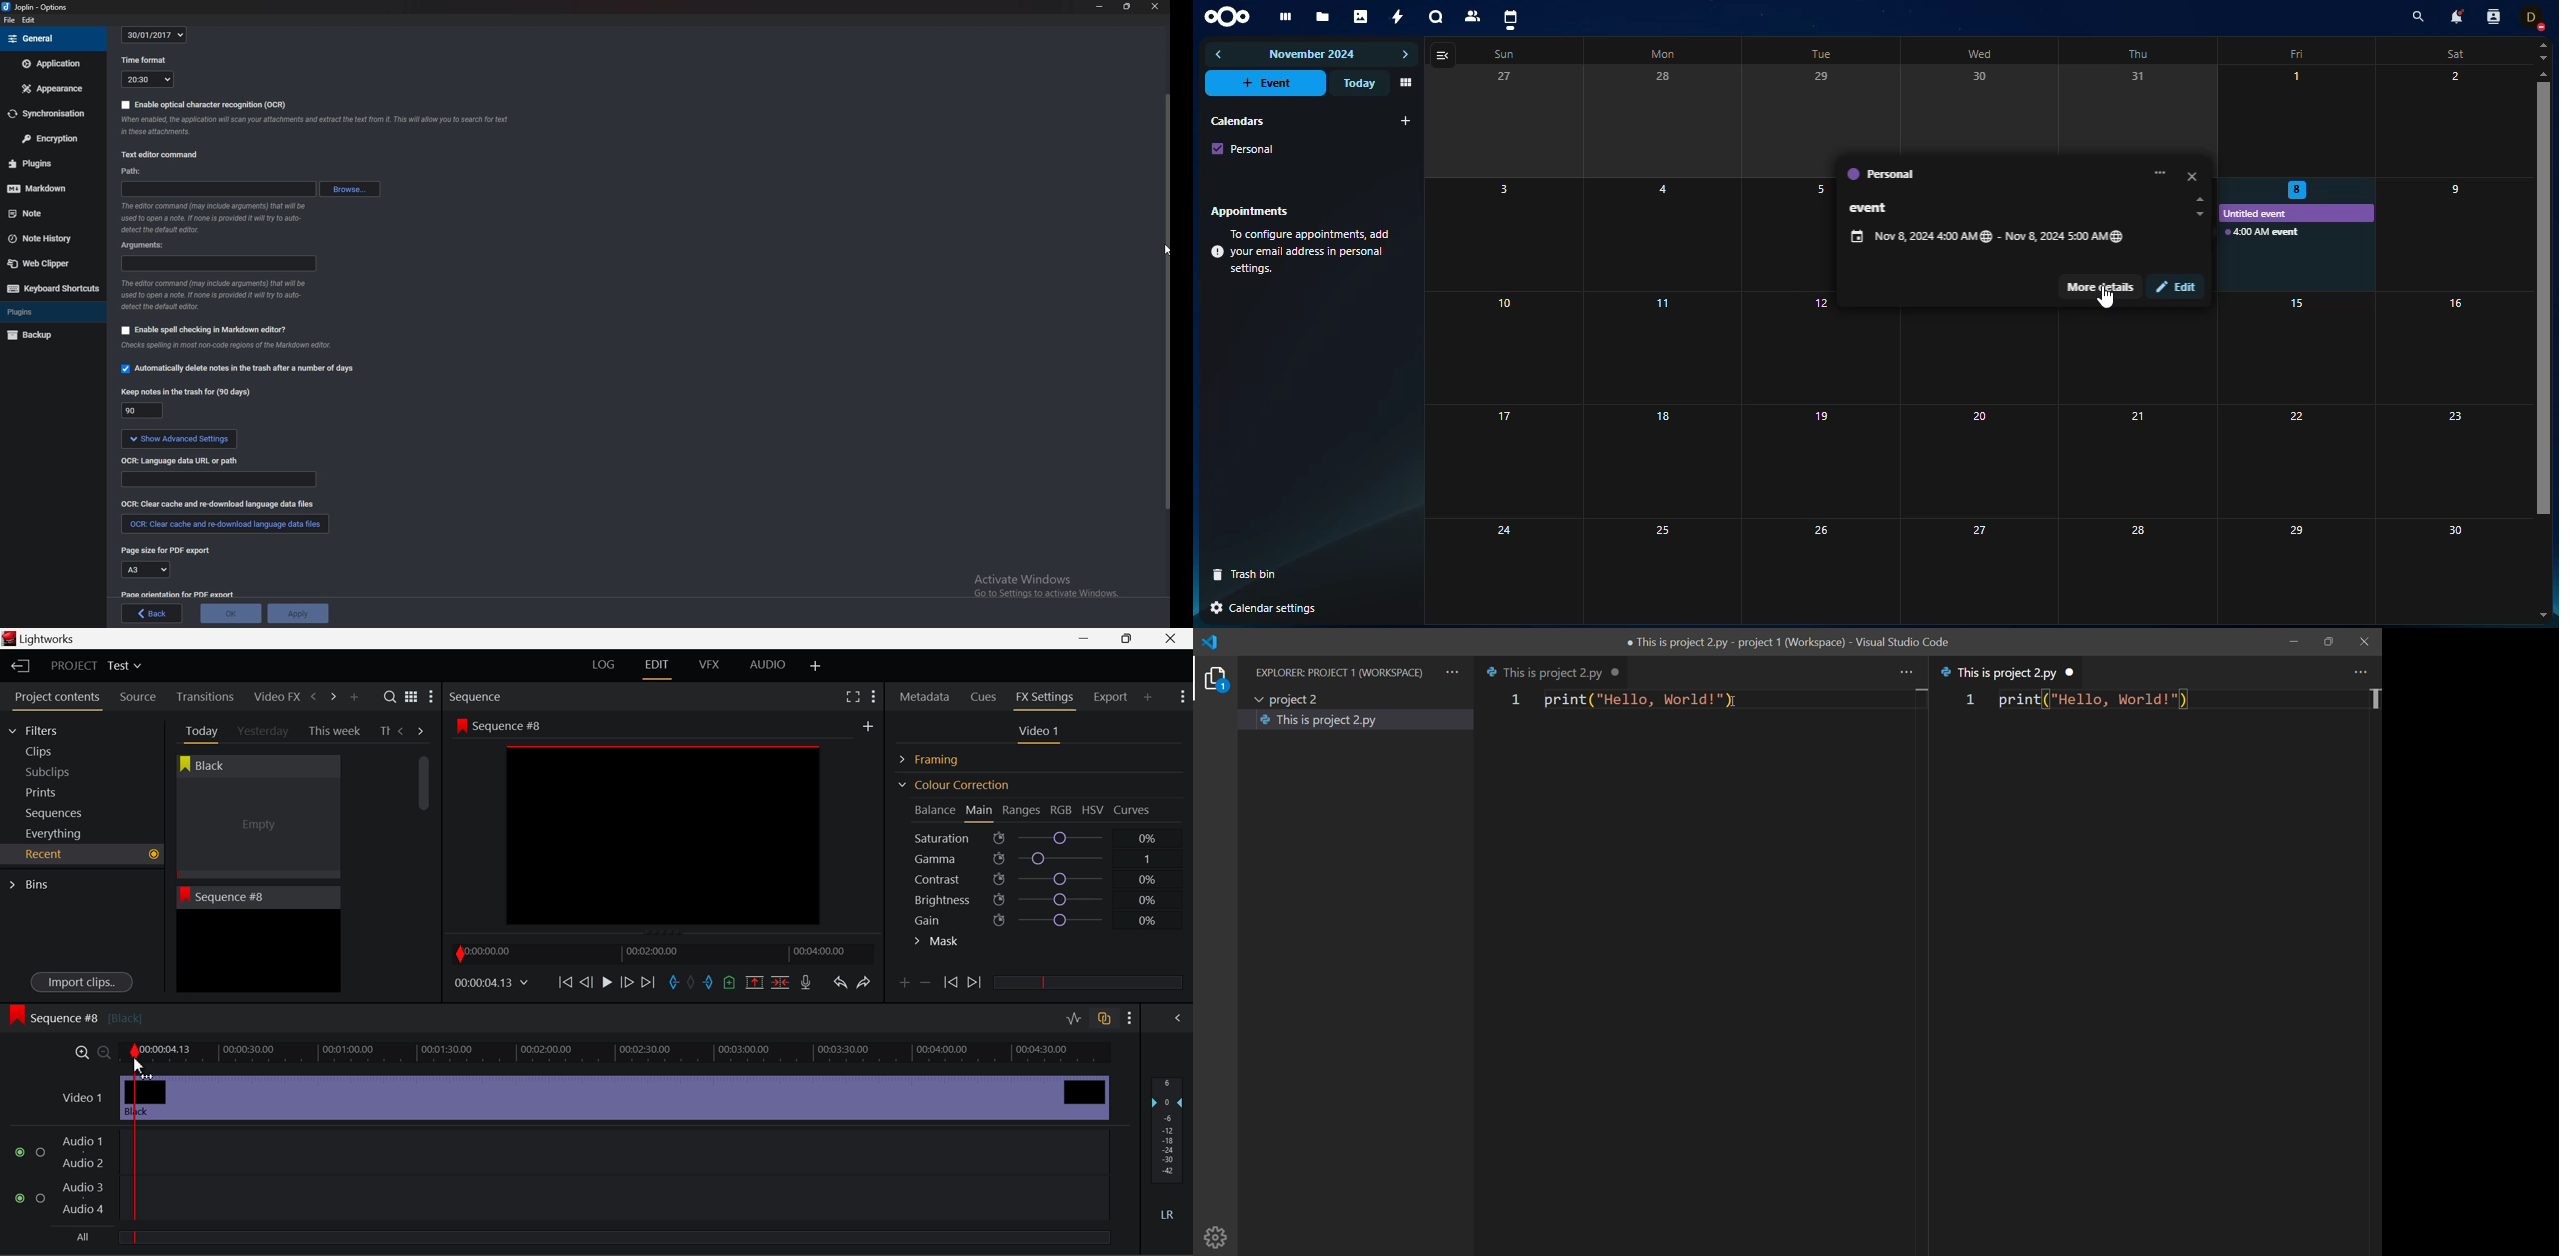 This screenshot has height=1260, width=2576. What do you see at coordinates (41, 213) in the screenshot?
I see `note` at bounding box center [41, 213].